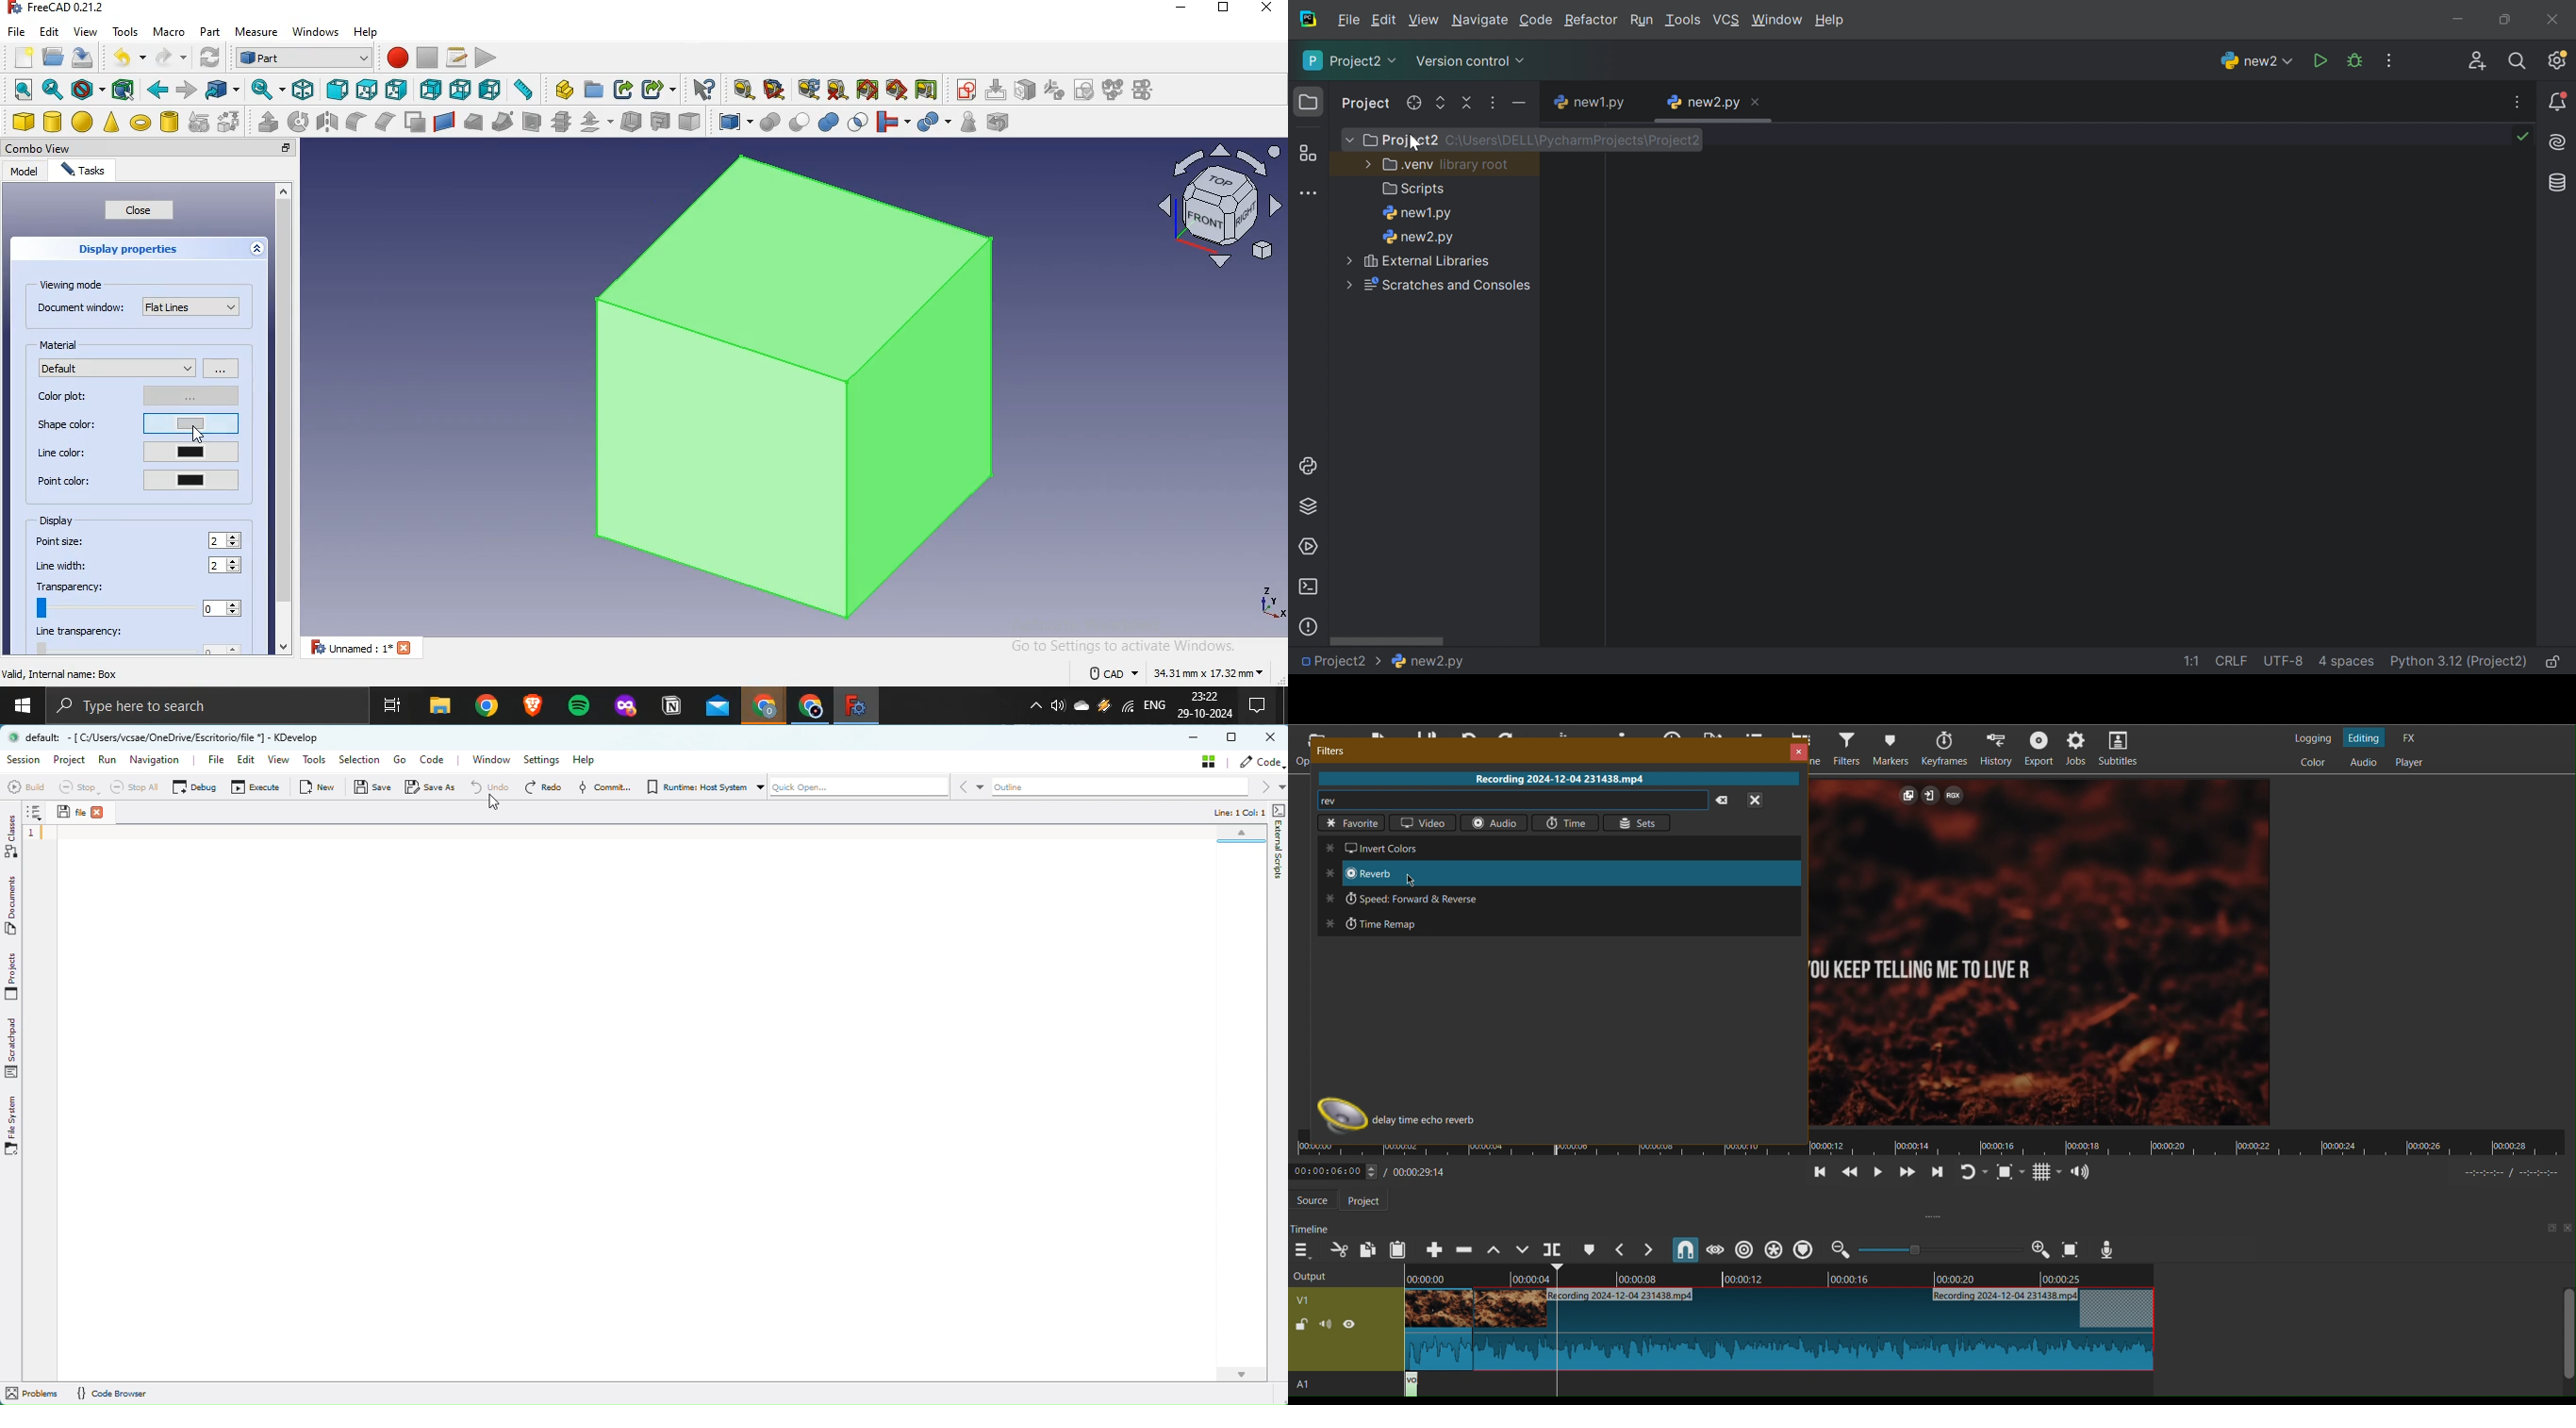 The height and width of the screenshot is (1428, 2576). What do you see at coordinates (2108, 1249) in the screenshot?
I see `Voiceover` at bounding box center [2108, 1249].